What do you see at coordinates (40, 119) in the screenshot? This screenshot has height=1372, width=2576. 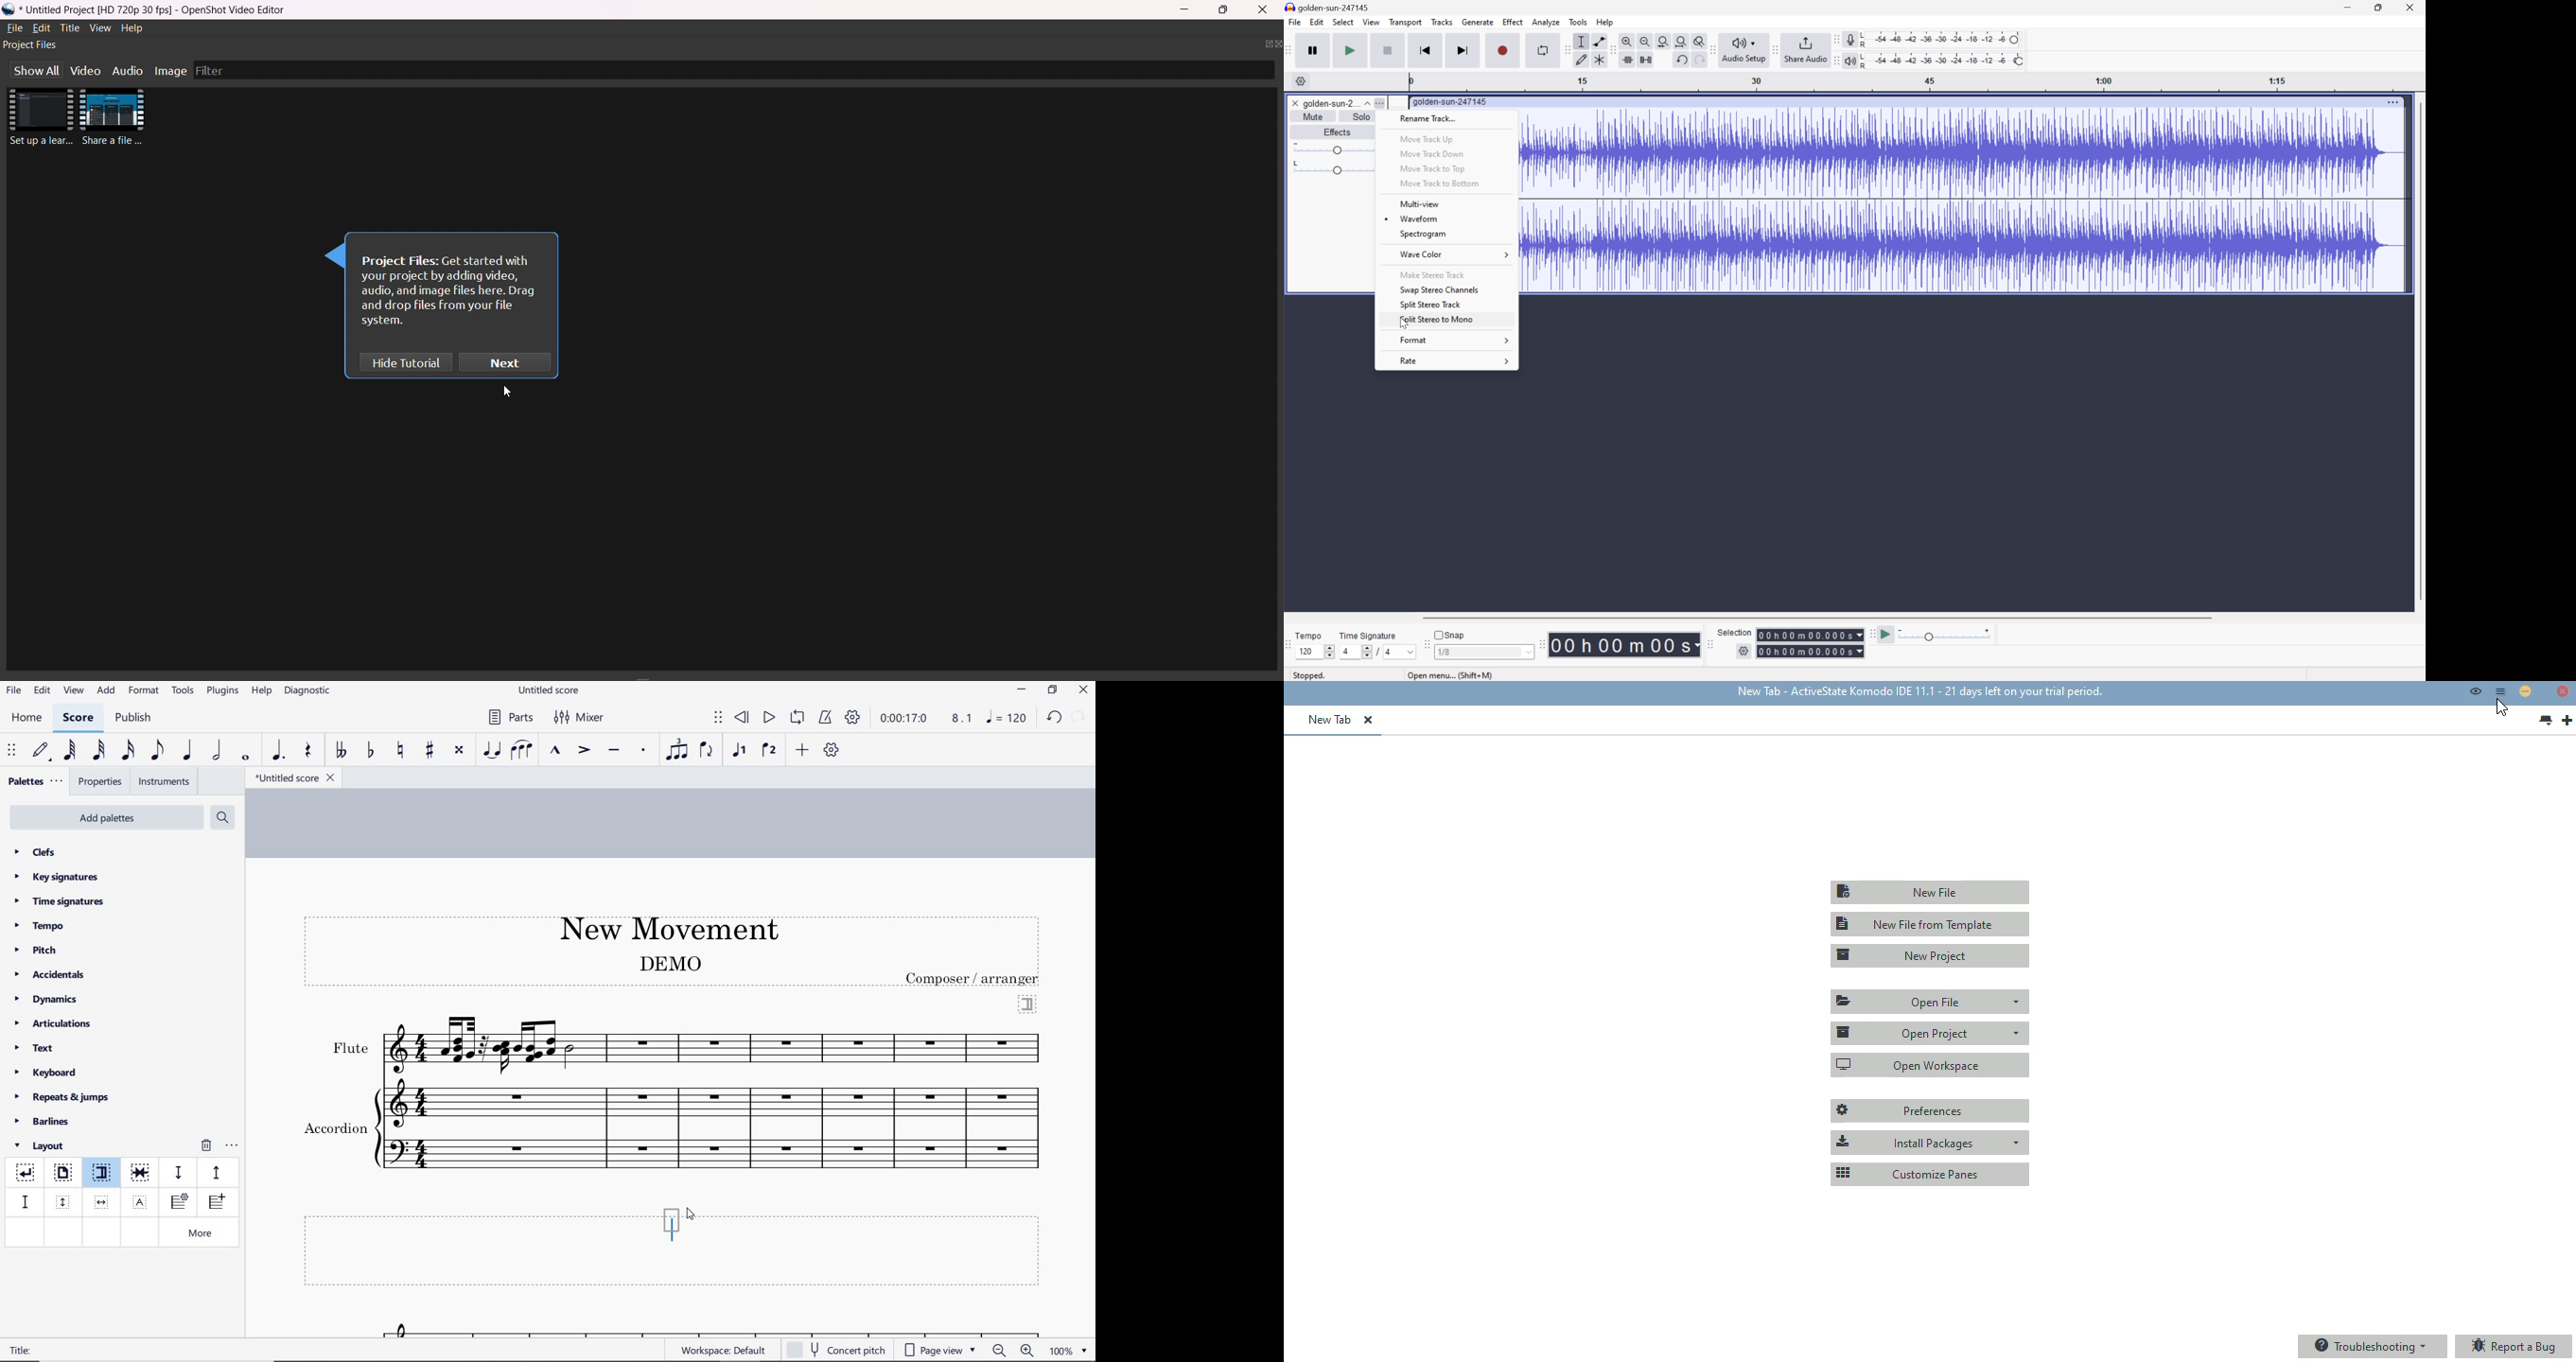 I see `imported videos` at bounding box center [40, 119].